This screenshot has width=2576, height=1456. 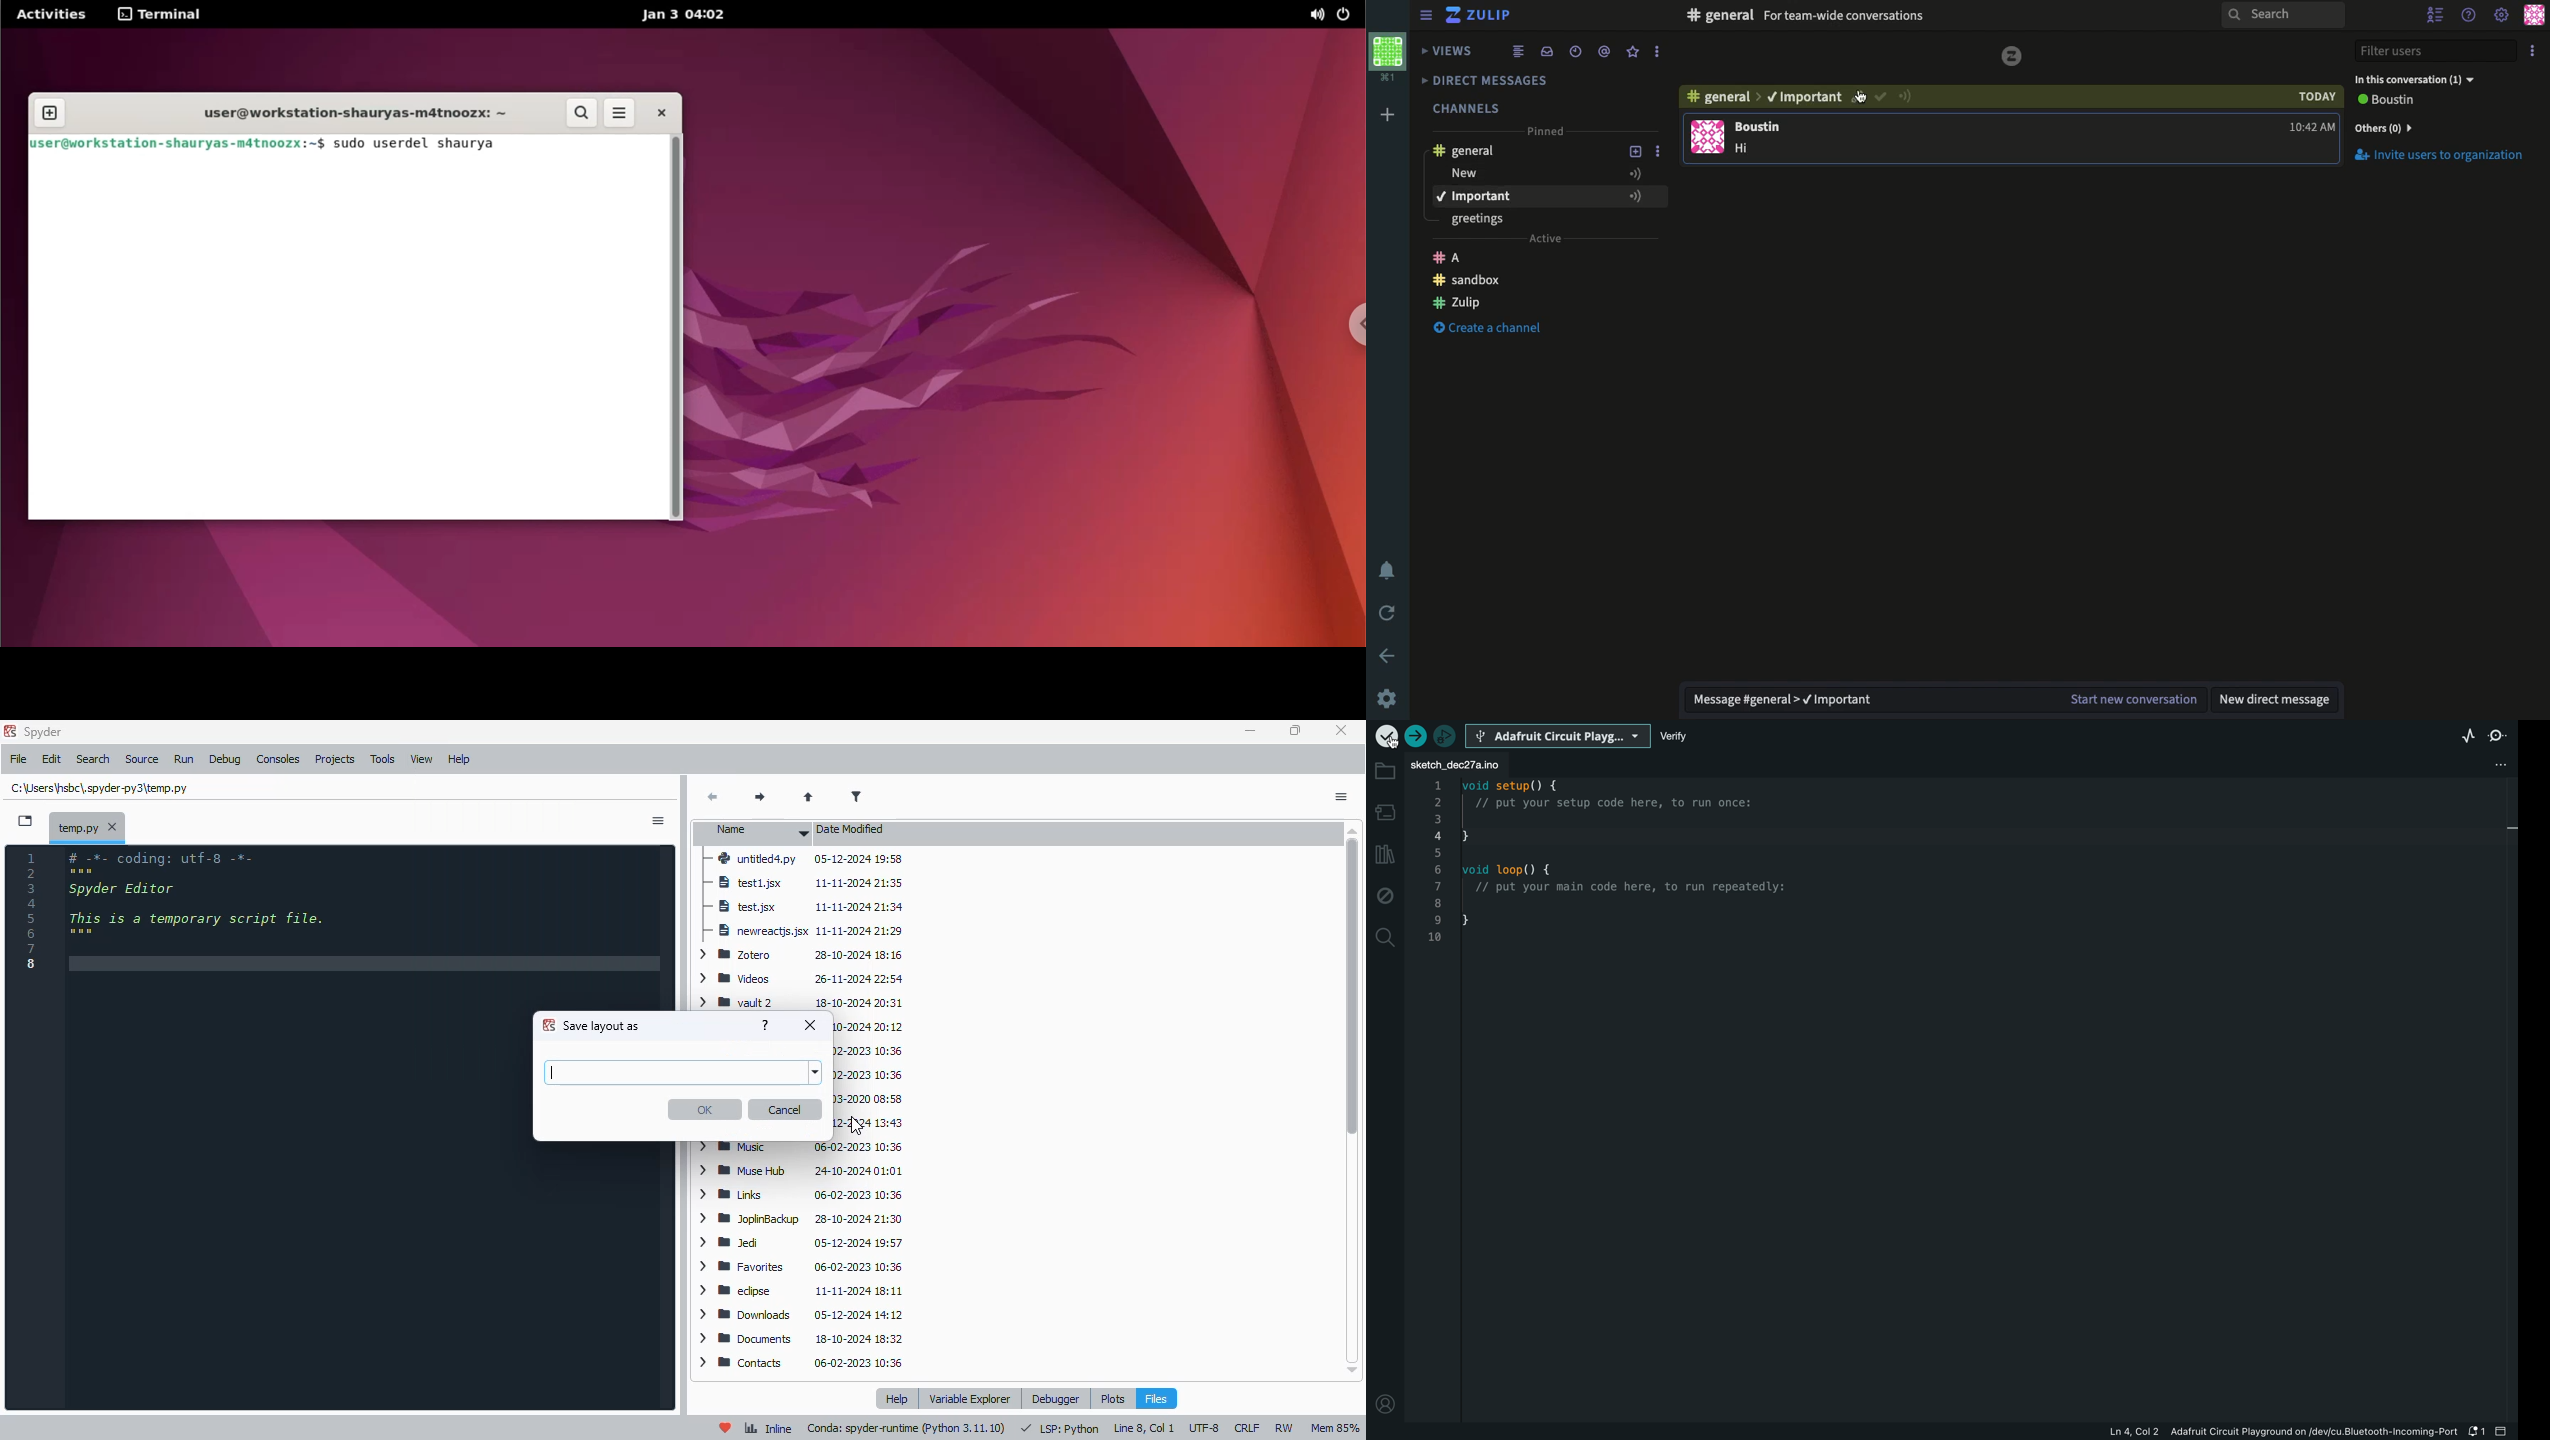 What do you see at coordinates (800, 1339) in the screenshot?
I see `documents` at bounding box center [800, 1339].